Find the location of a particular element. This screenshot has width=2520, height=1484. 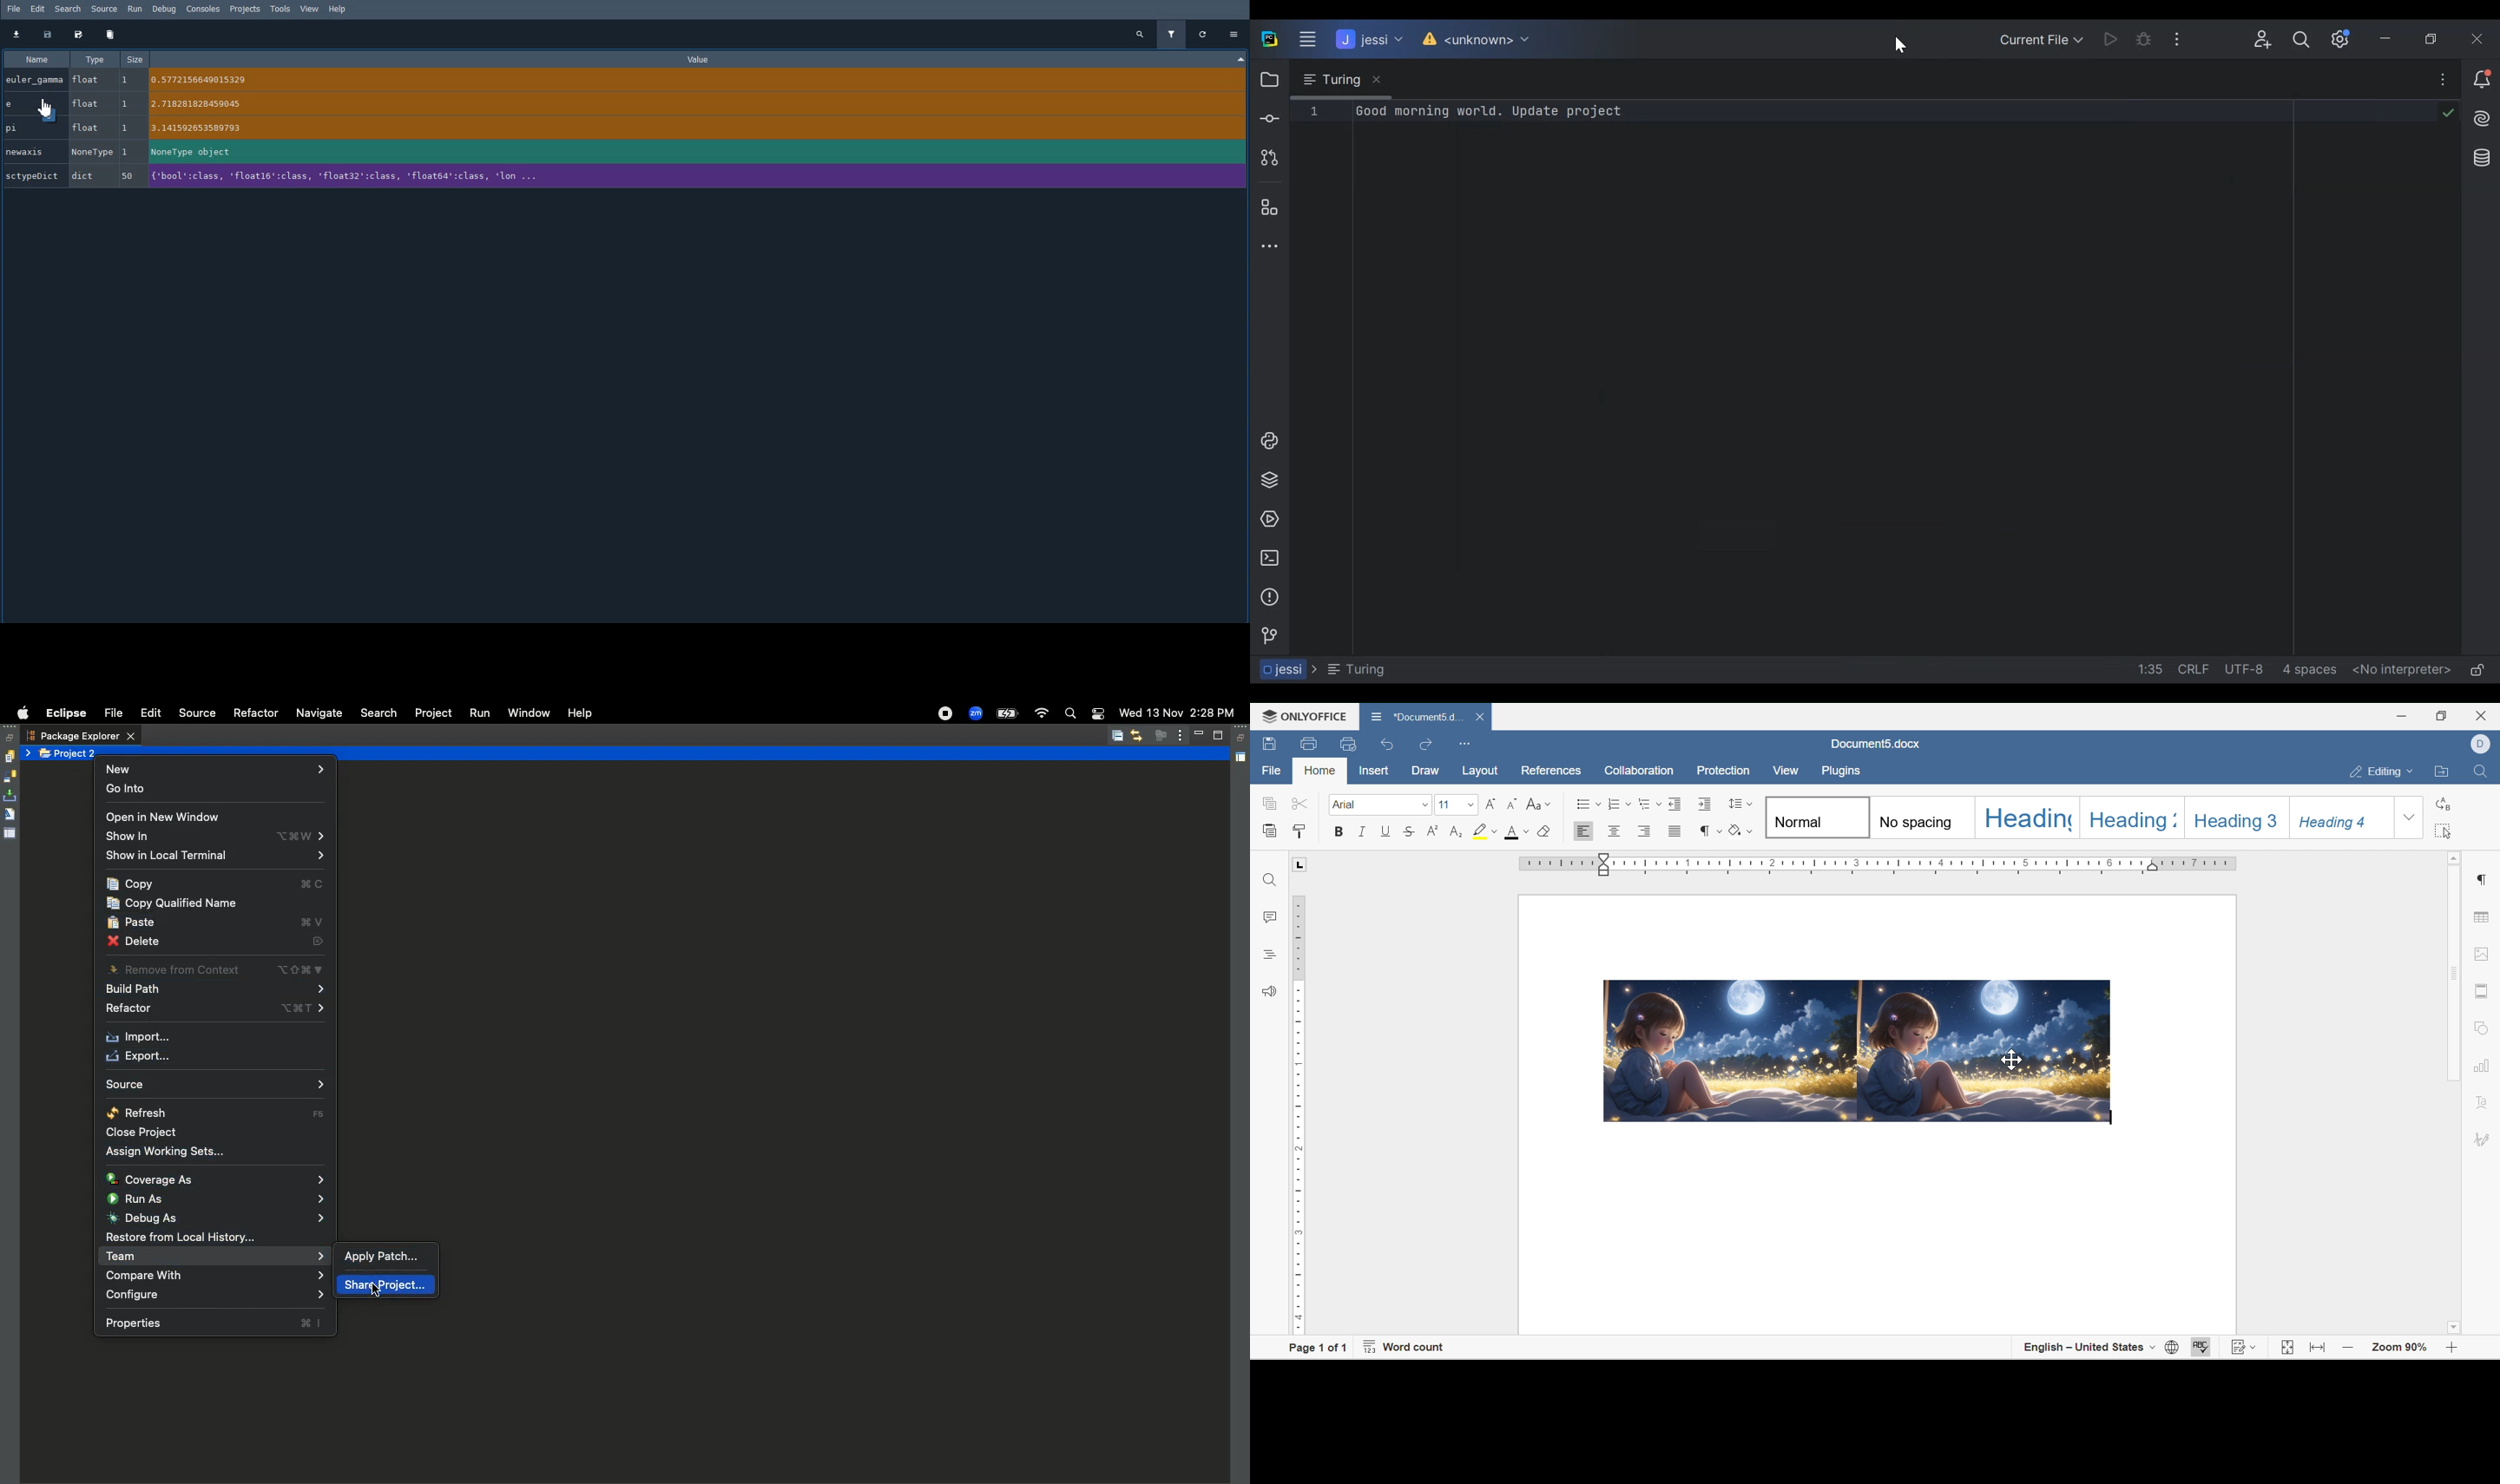

text art settings is located at coordinates (2484, 1098).